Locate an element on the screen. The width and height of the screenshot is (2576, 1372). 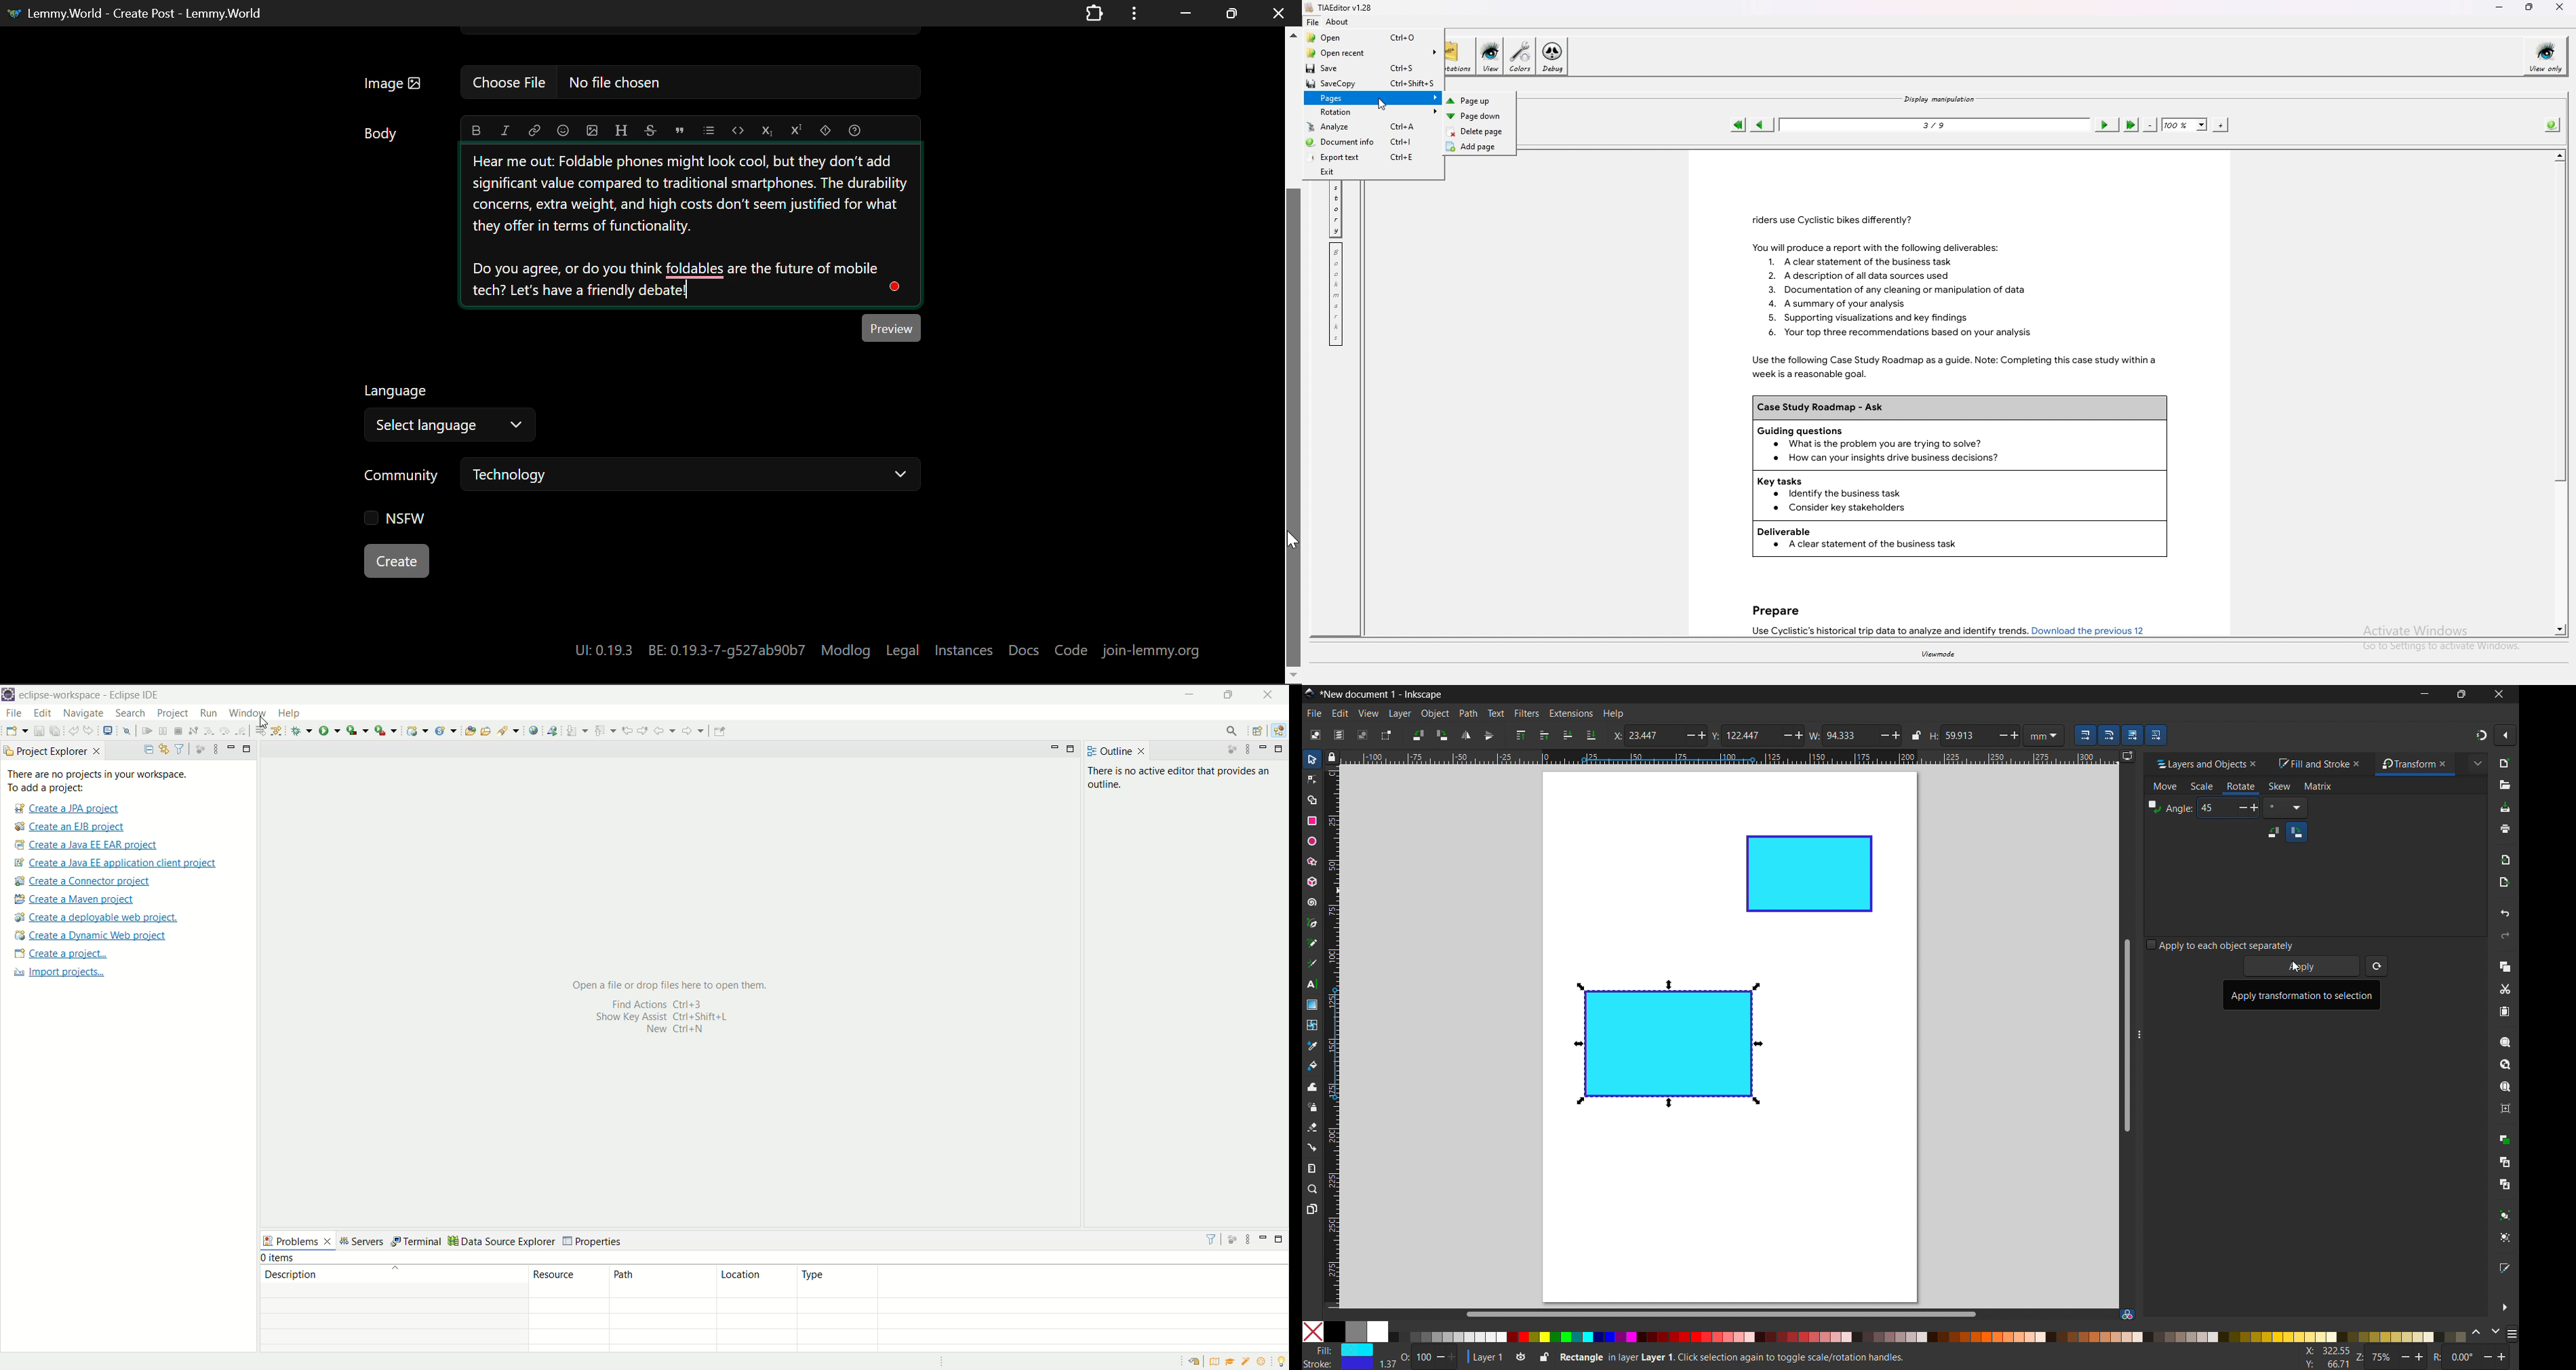
help is located at coordinates (1613, 714).